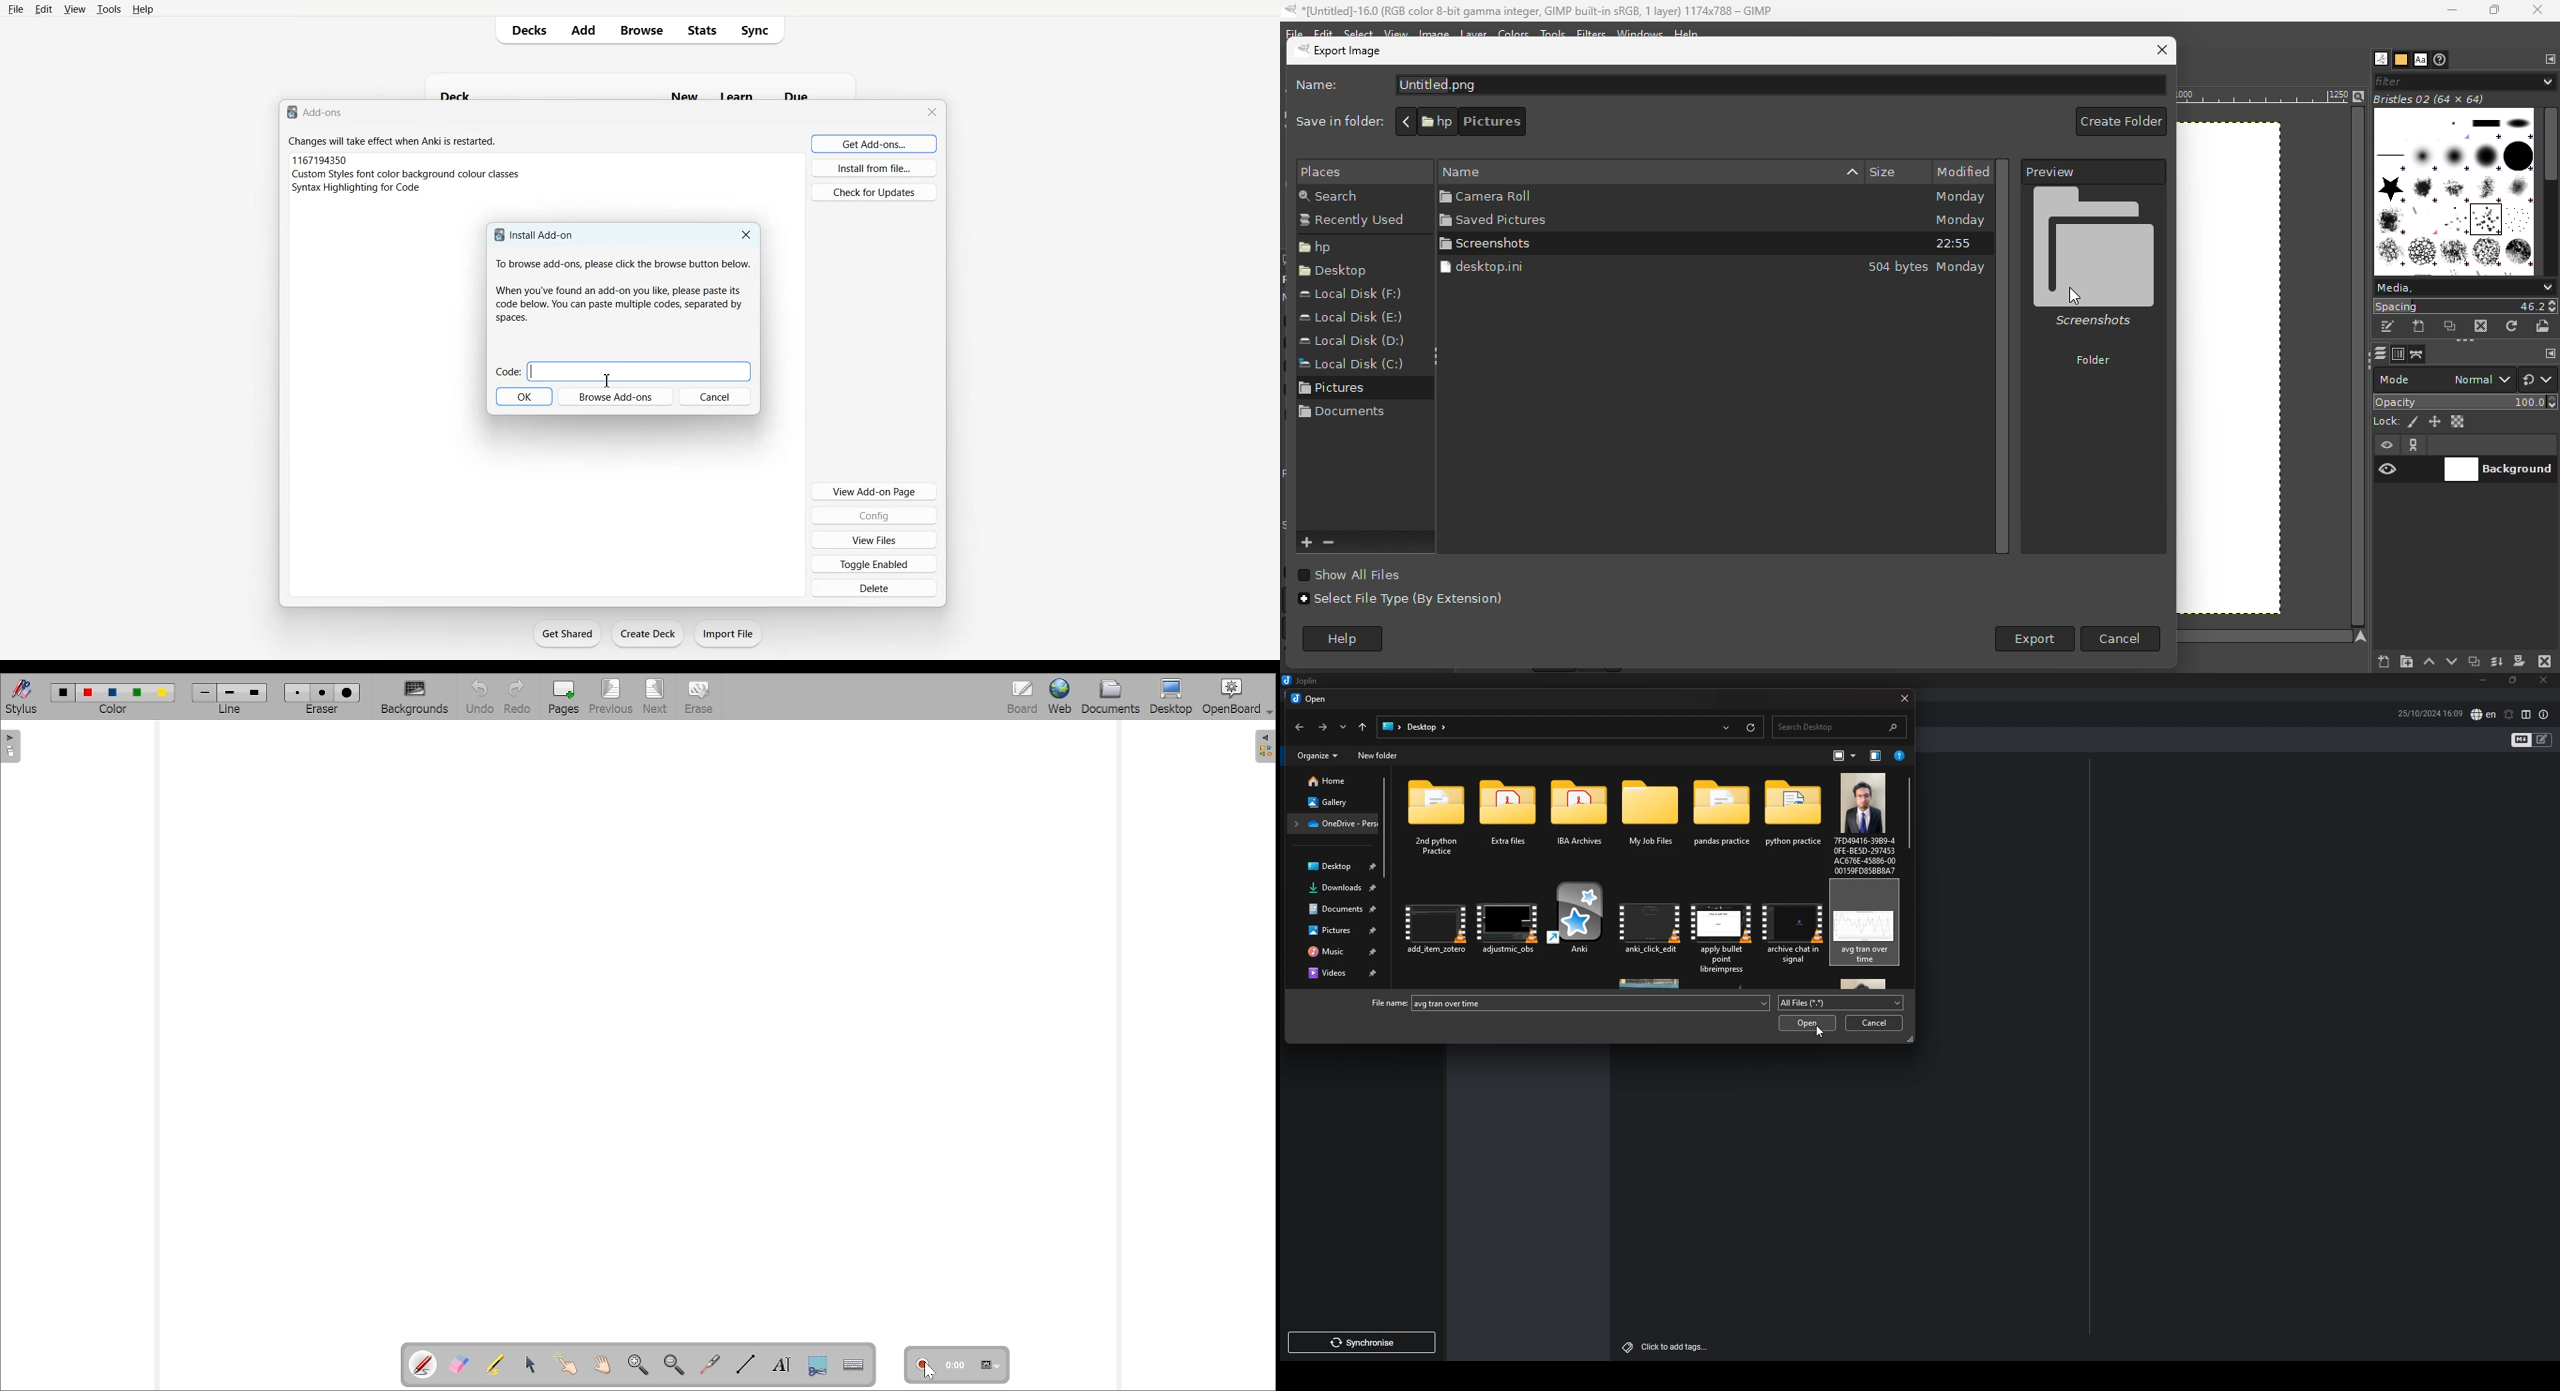 This screenshot has height=1400, width=2576. I want to click on add_item_artero, so click(1437, 933).